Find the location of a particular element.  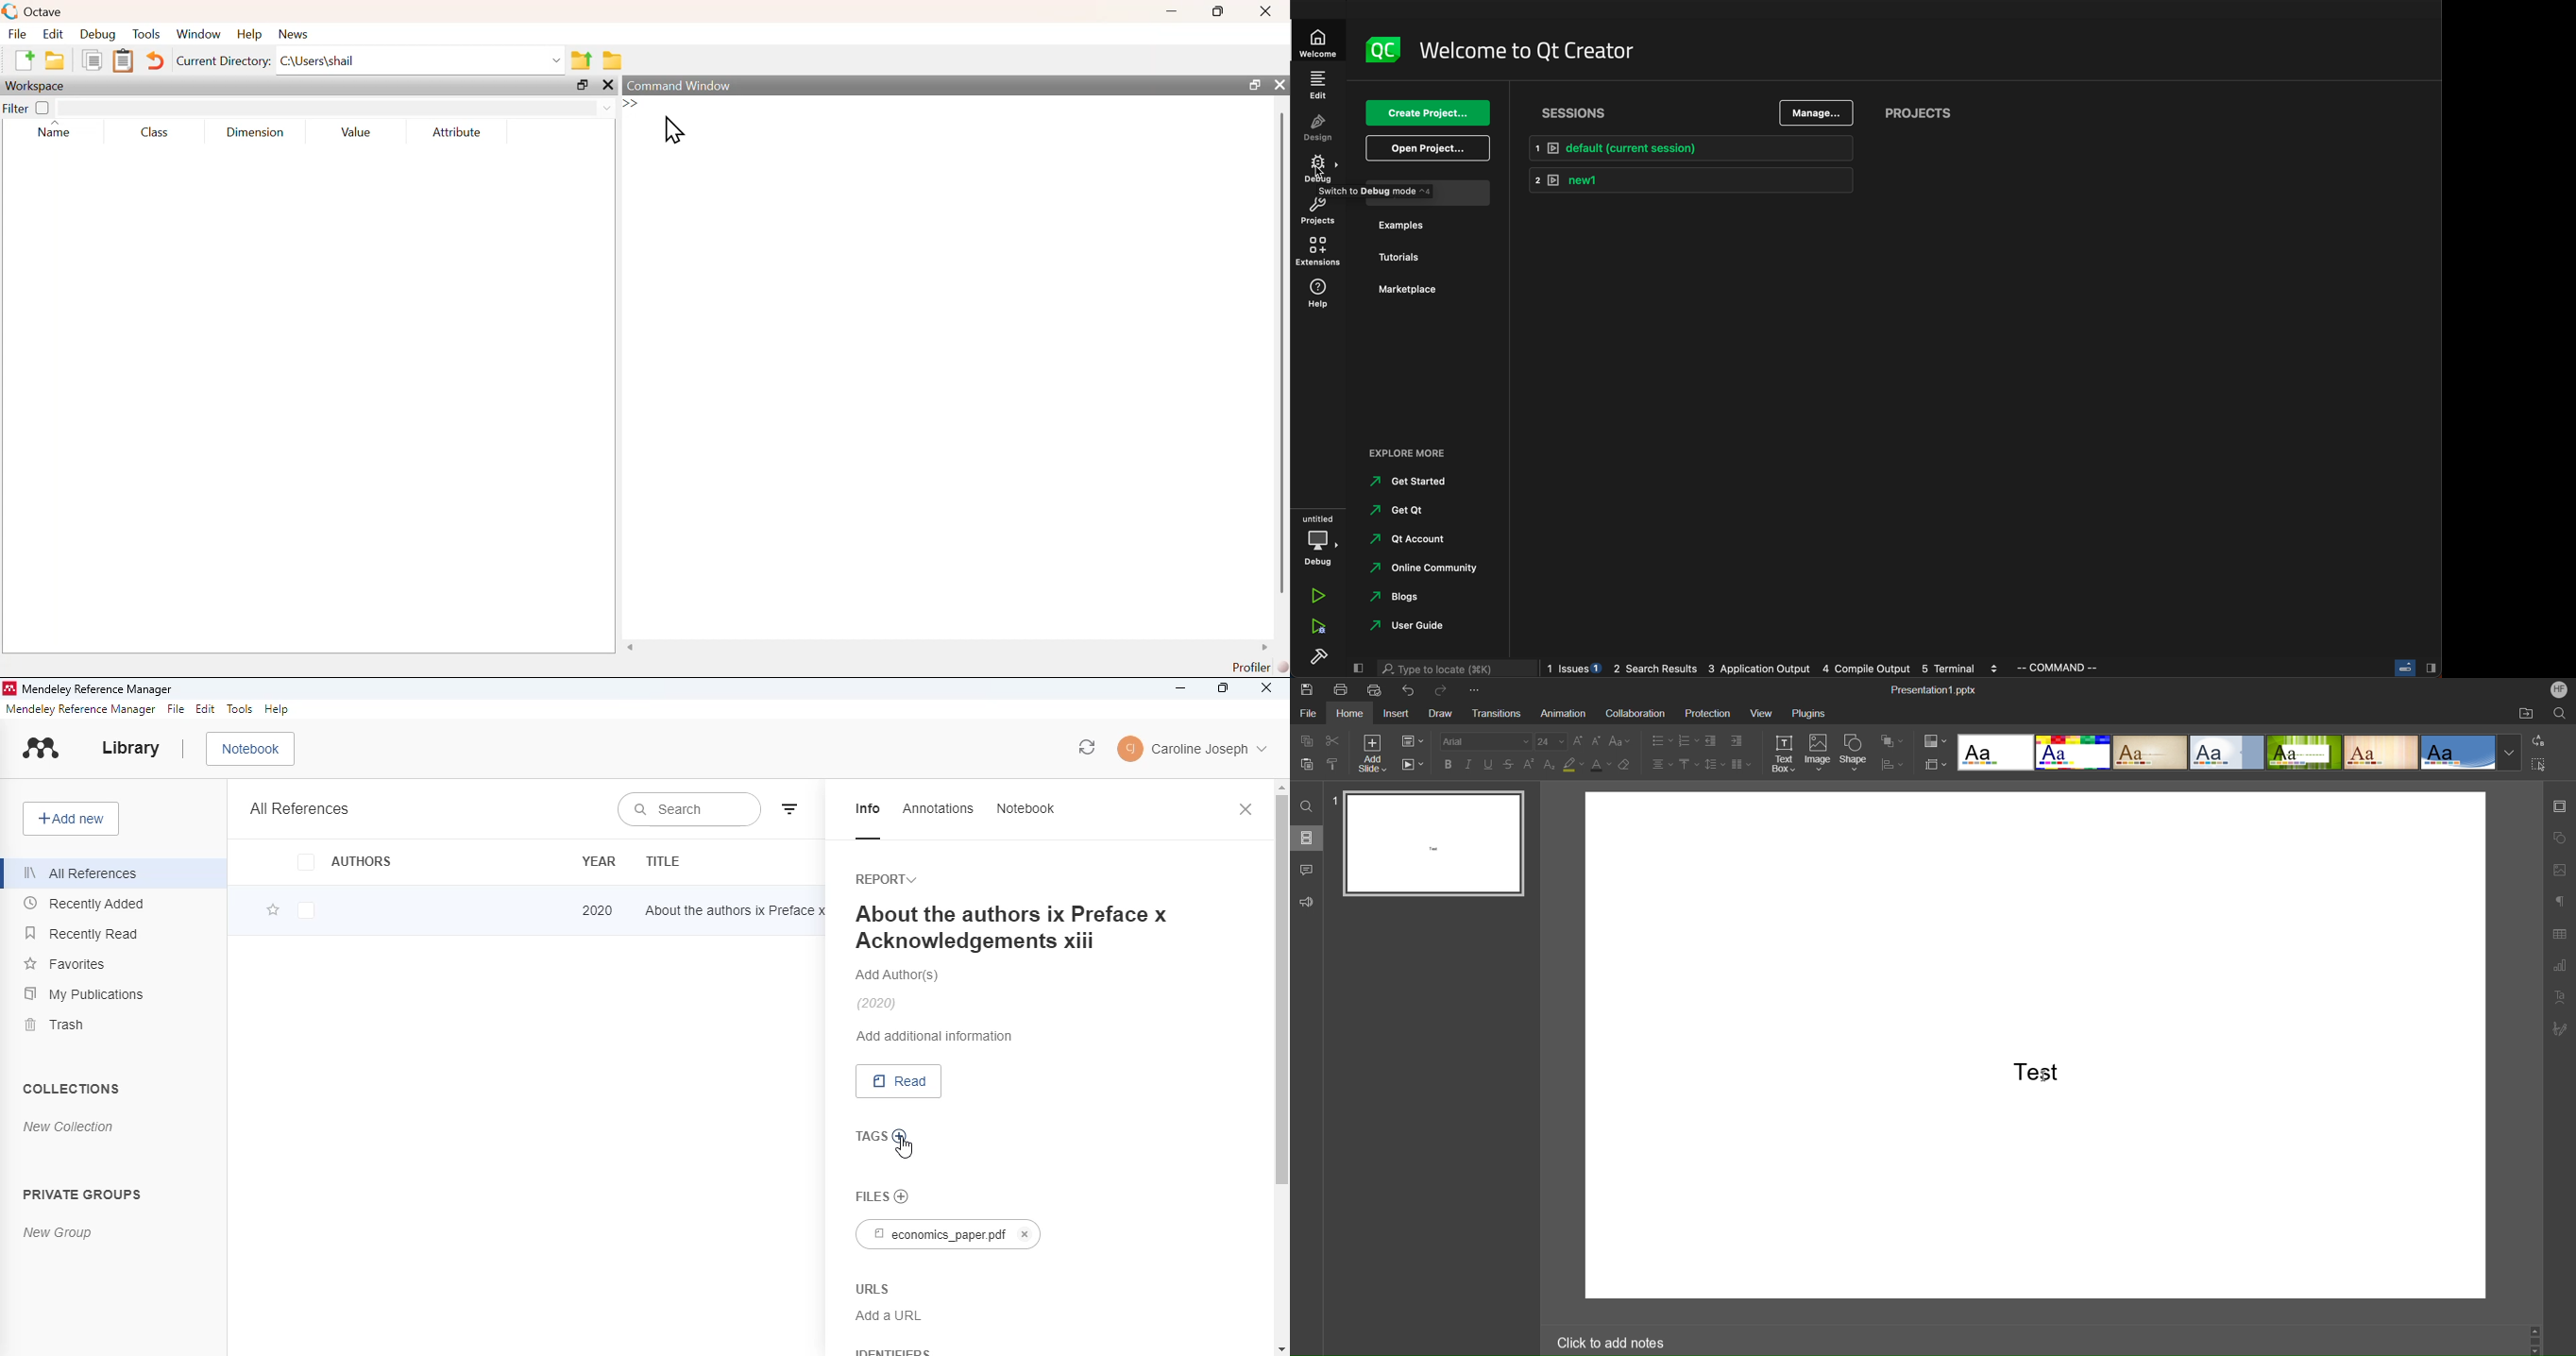

Image is located at coordinates (1818, 753).